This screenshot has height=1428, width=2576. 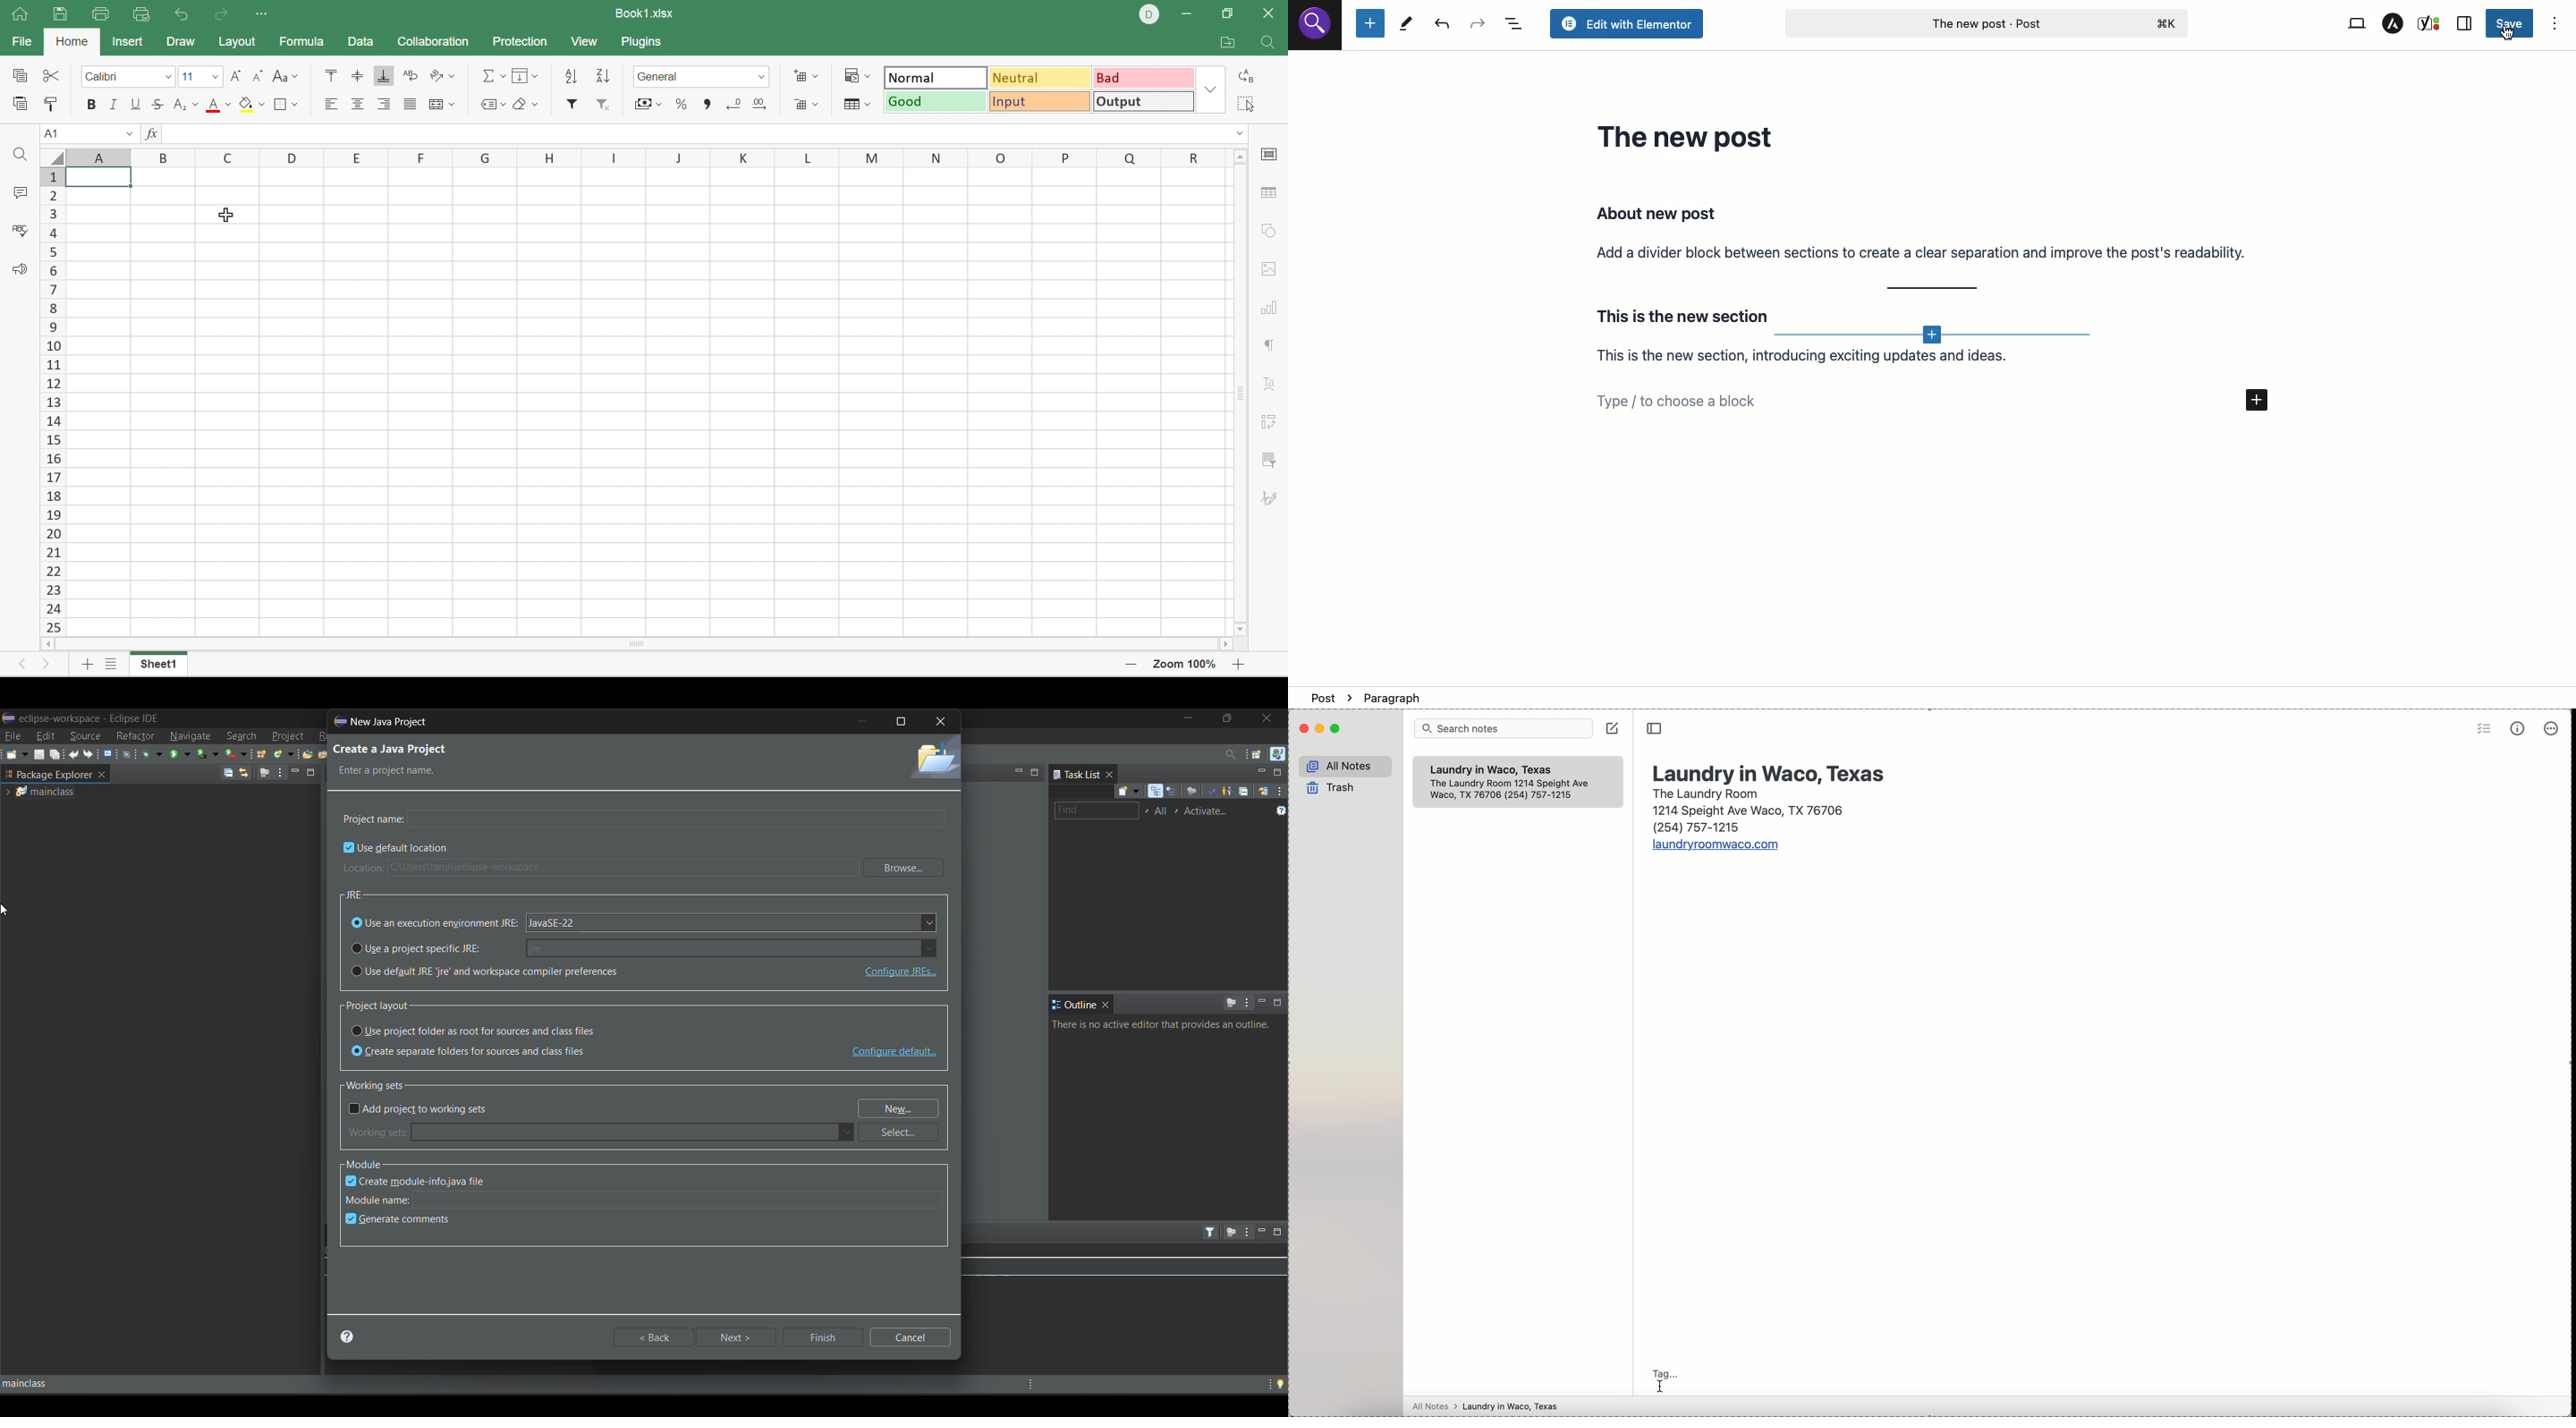 What do you see at coordinates (412, 104) in the screenshot?
I see `Justified` at bounding box center [412, 104].